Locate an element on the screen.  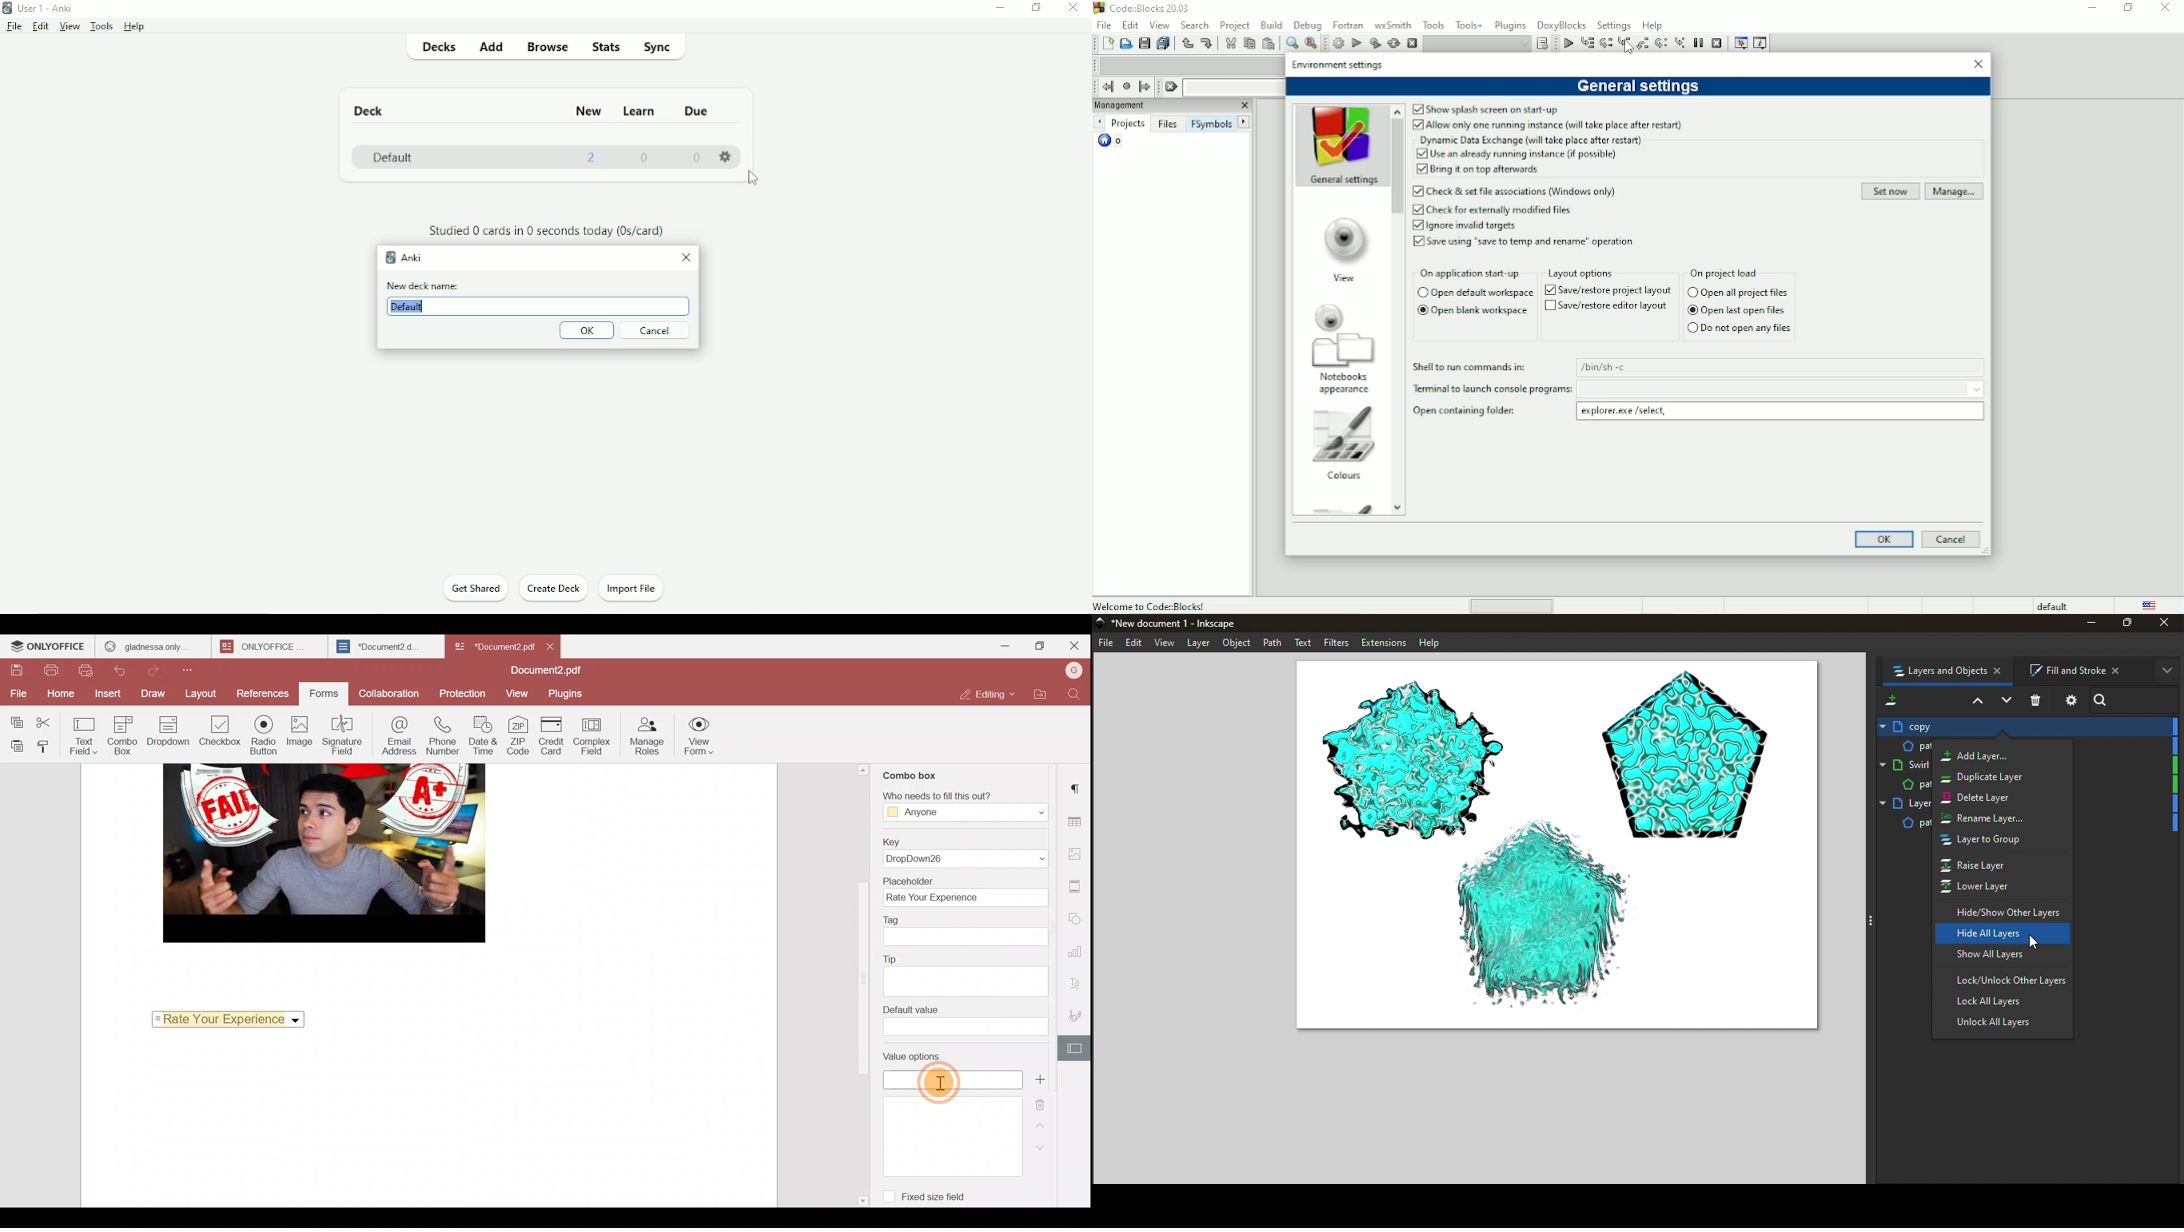
Terminal to launch console programs is located at coordinates (1491, 389).